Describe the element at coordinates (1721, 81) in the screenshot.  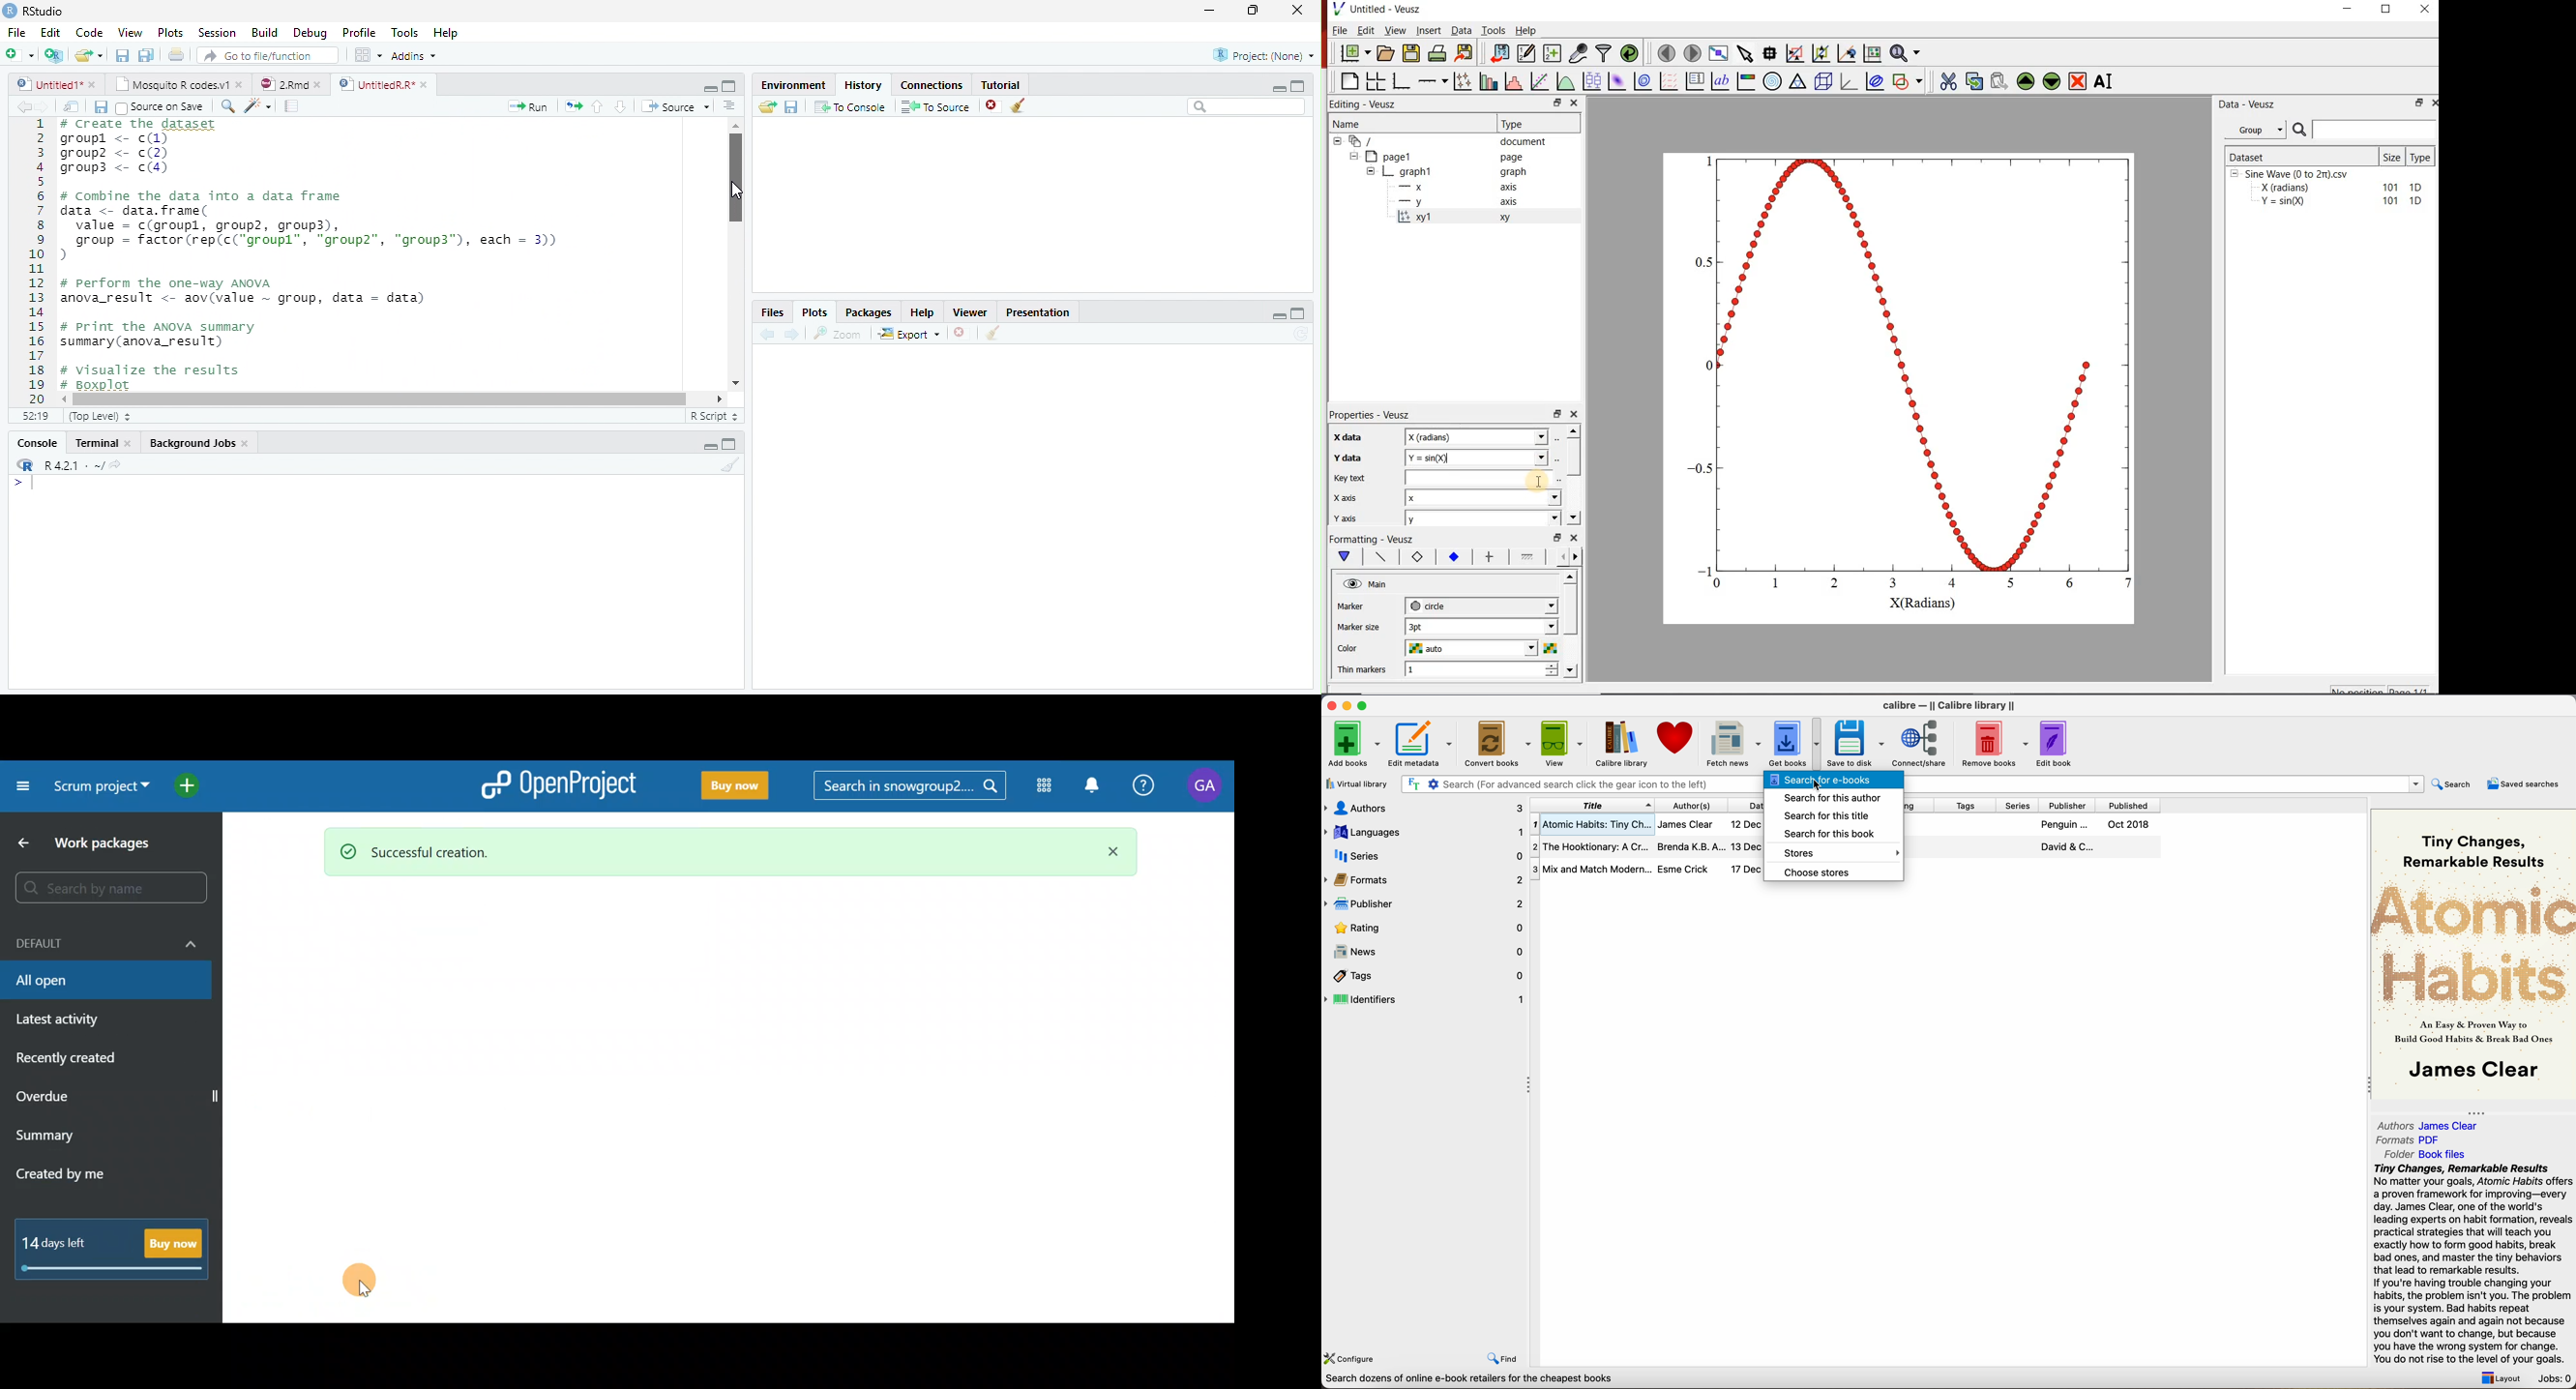
I see `text label` at that location.